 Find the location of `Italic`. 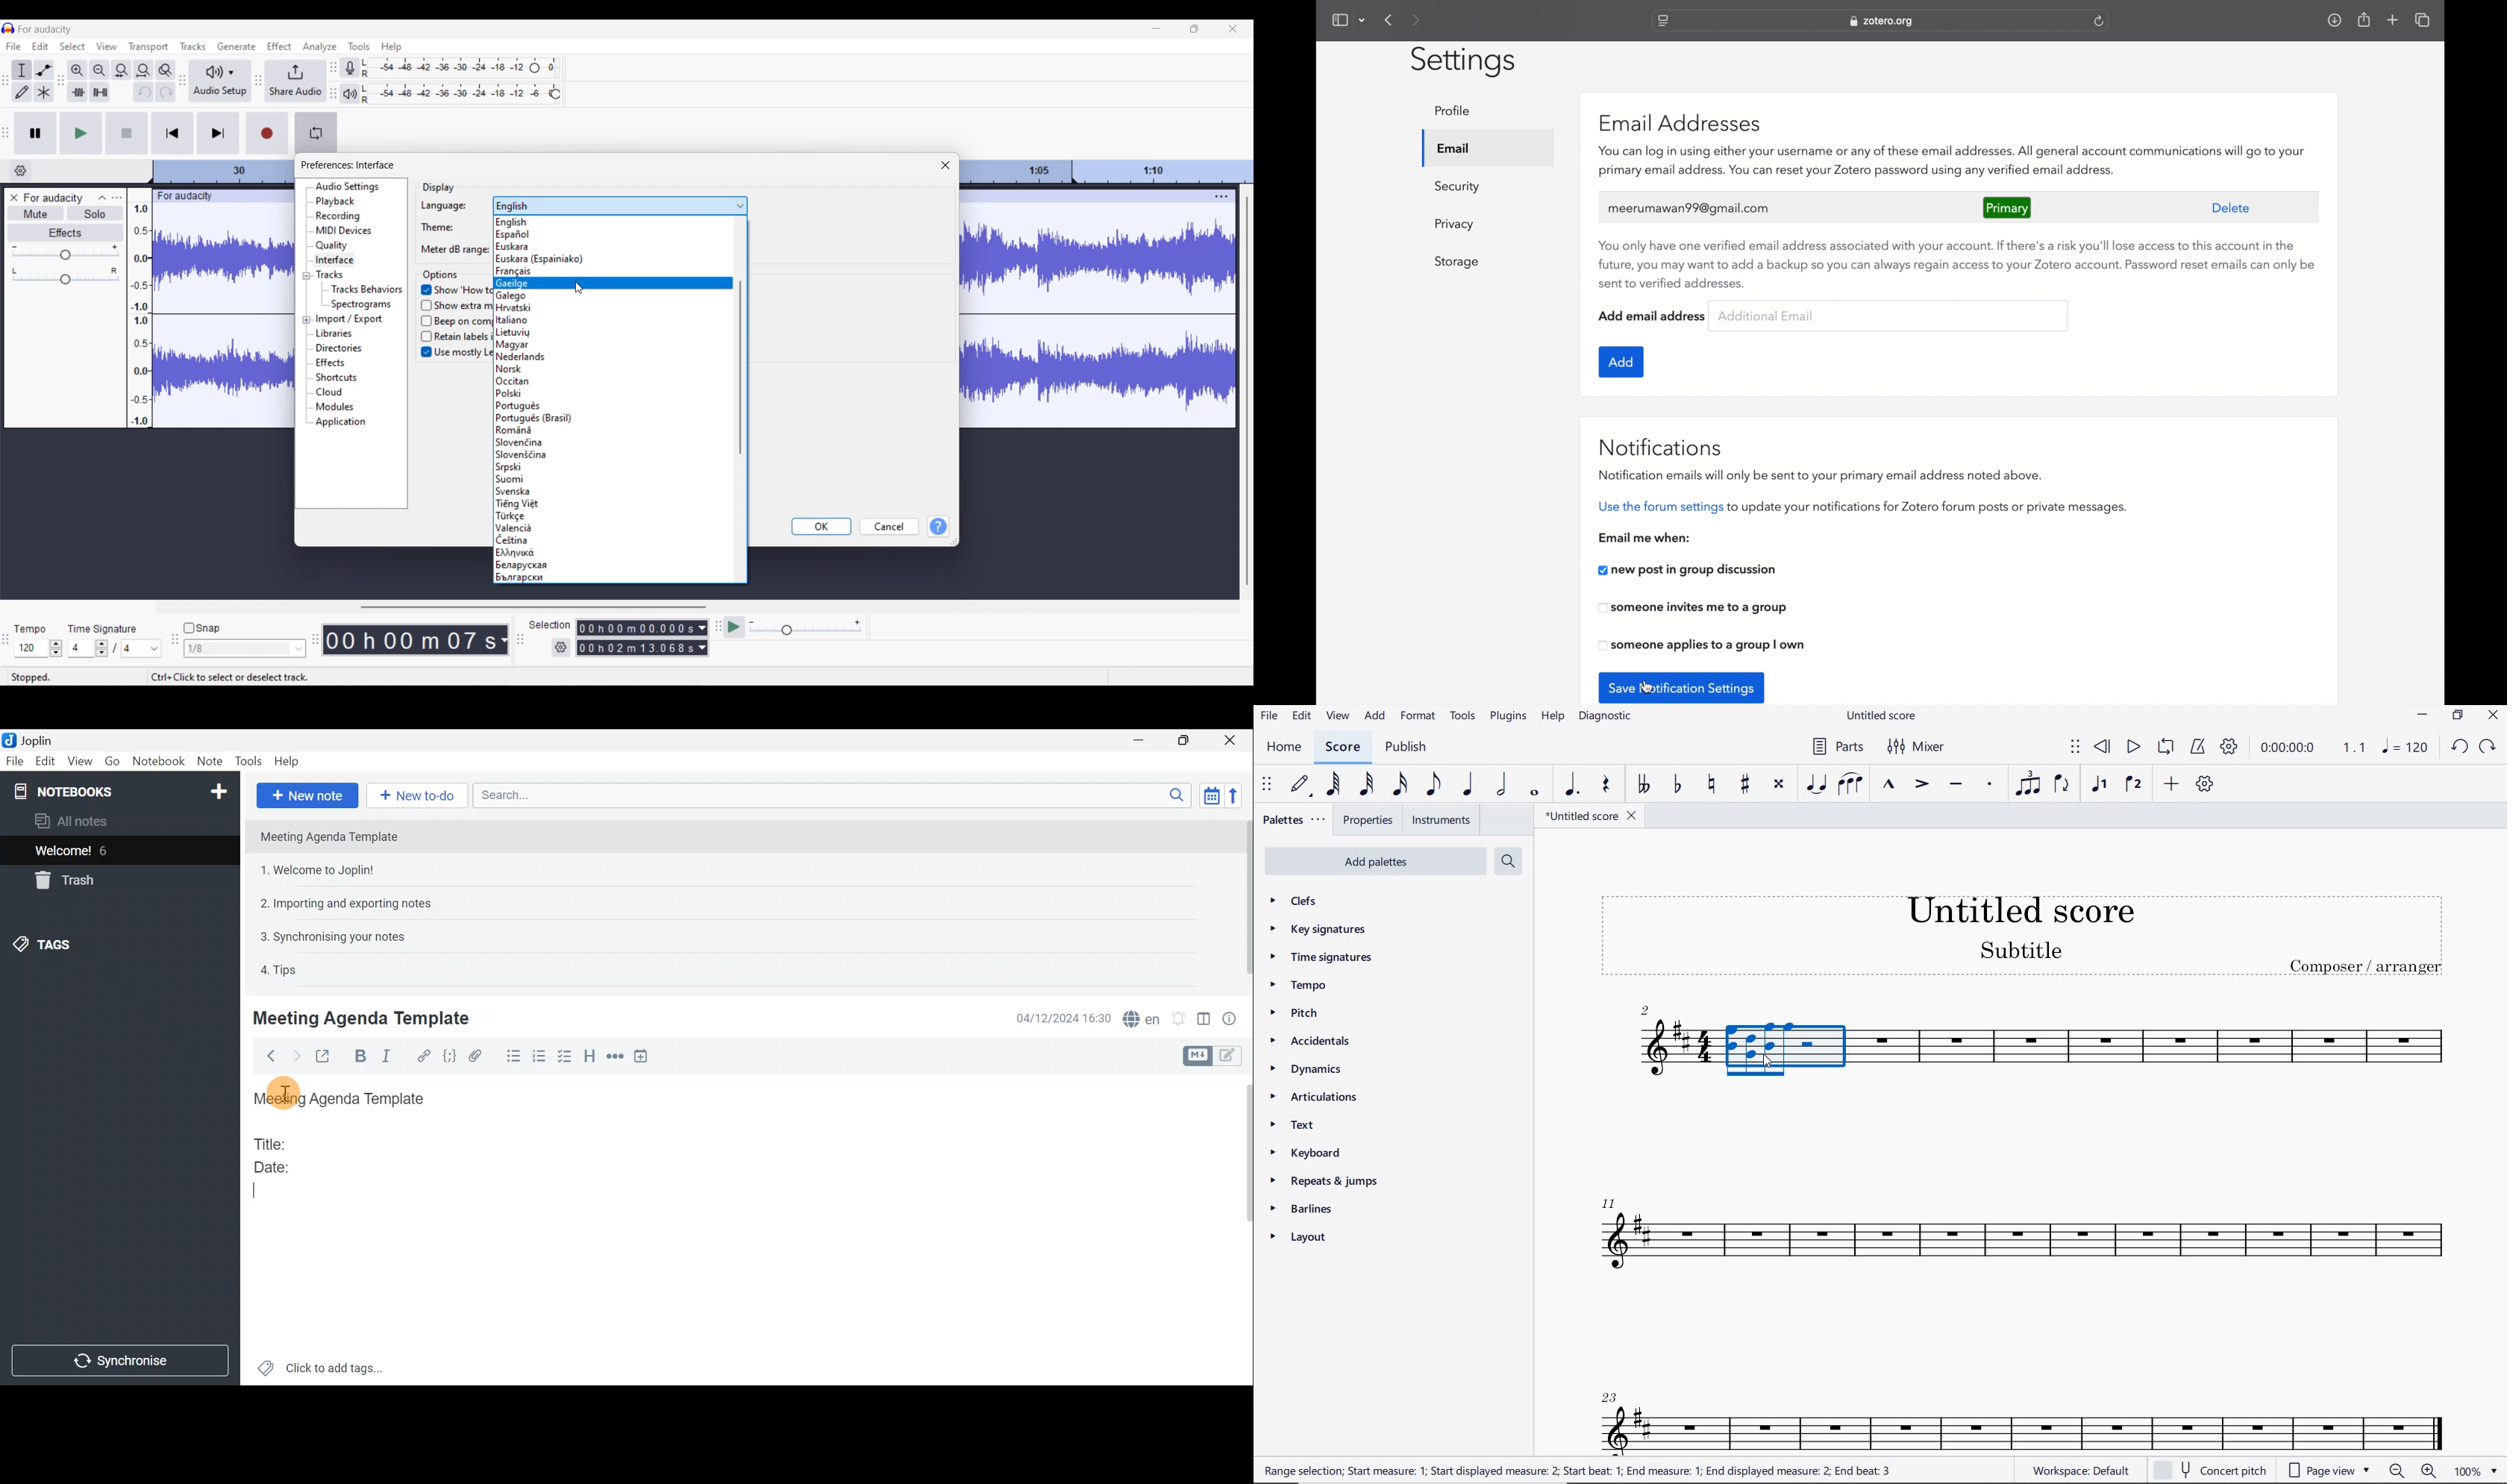

Italic is located at coordinates (393, 1057).